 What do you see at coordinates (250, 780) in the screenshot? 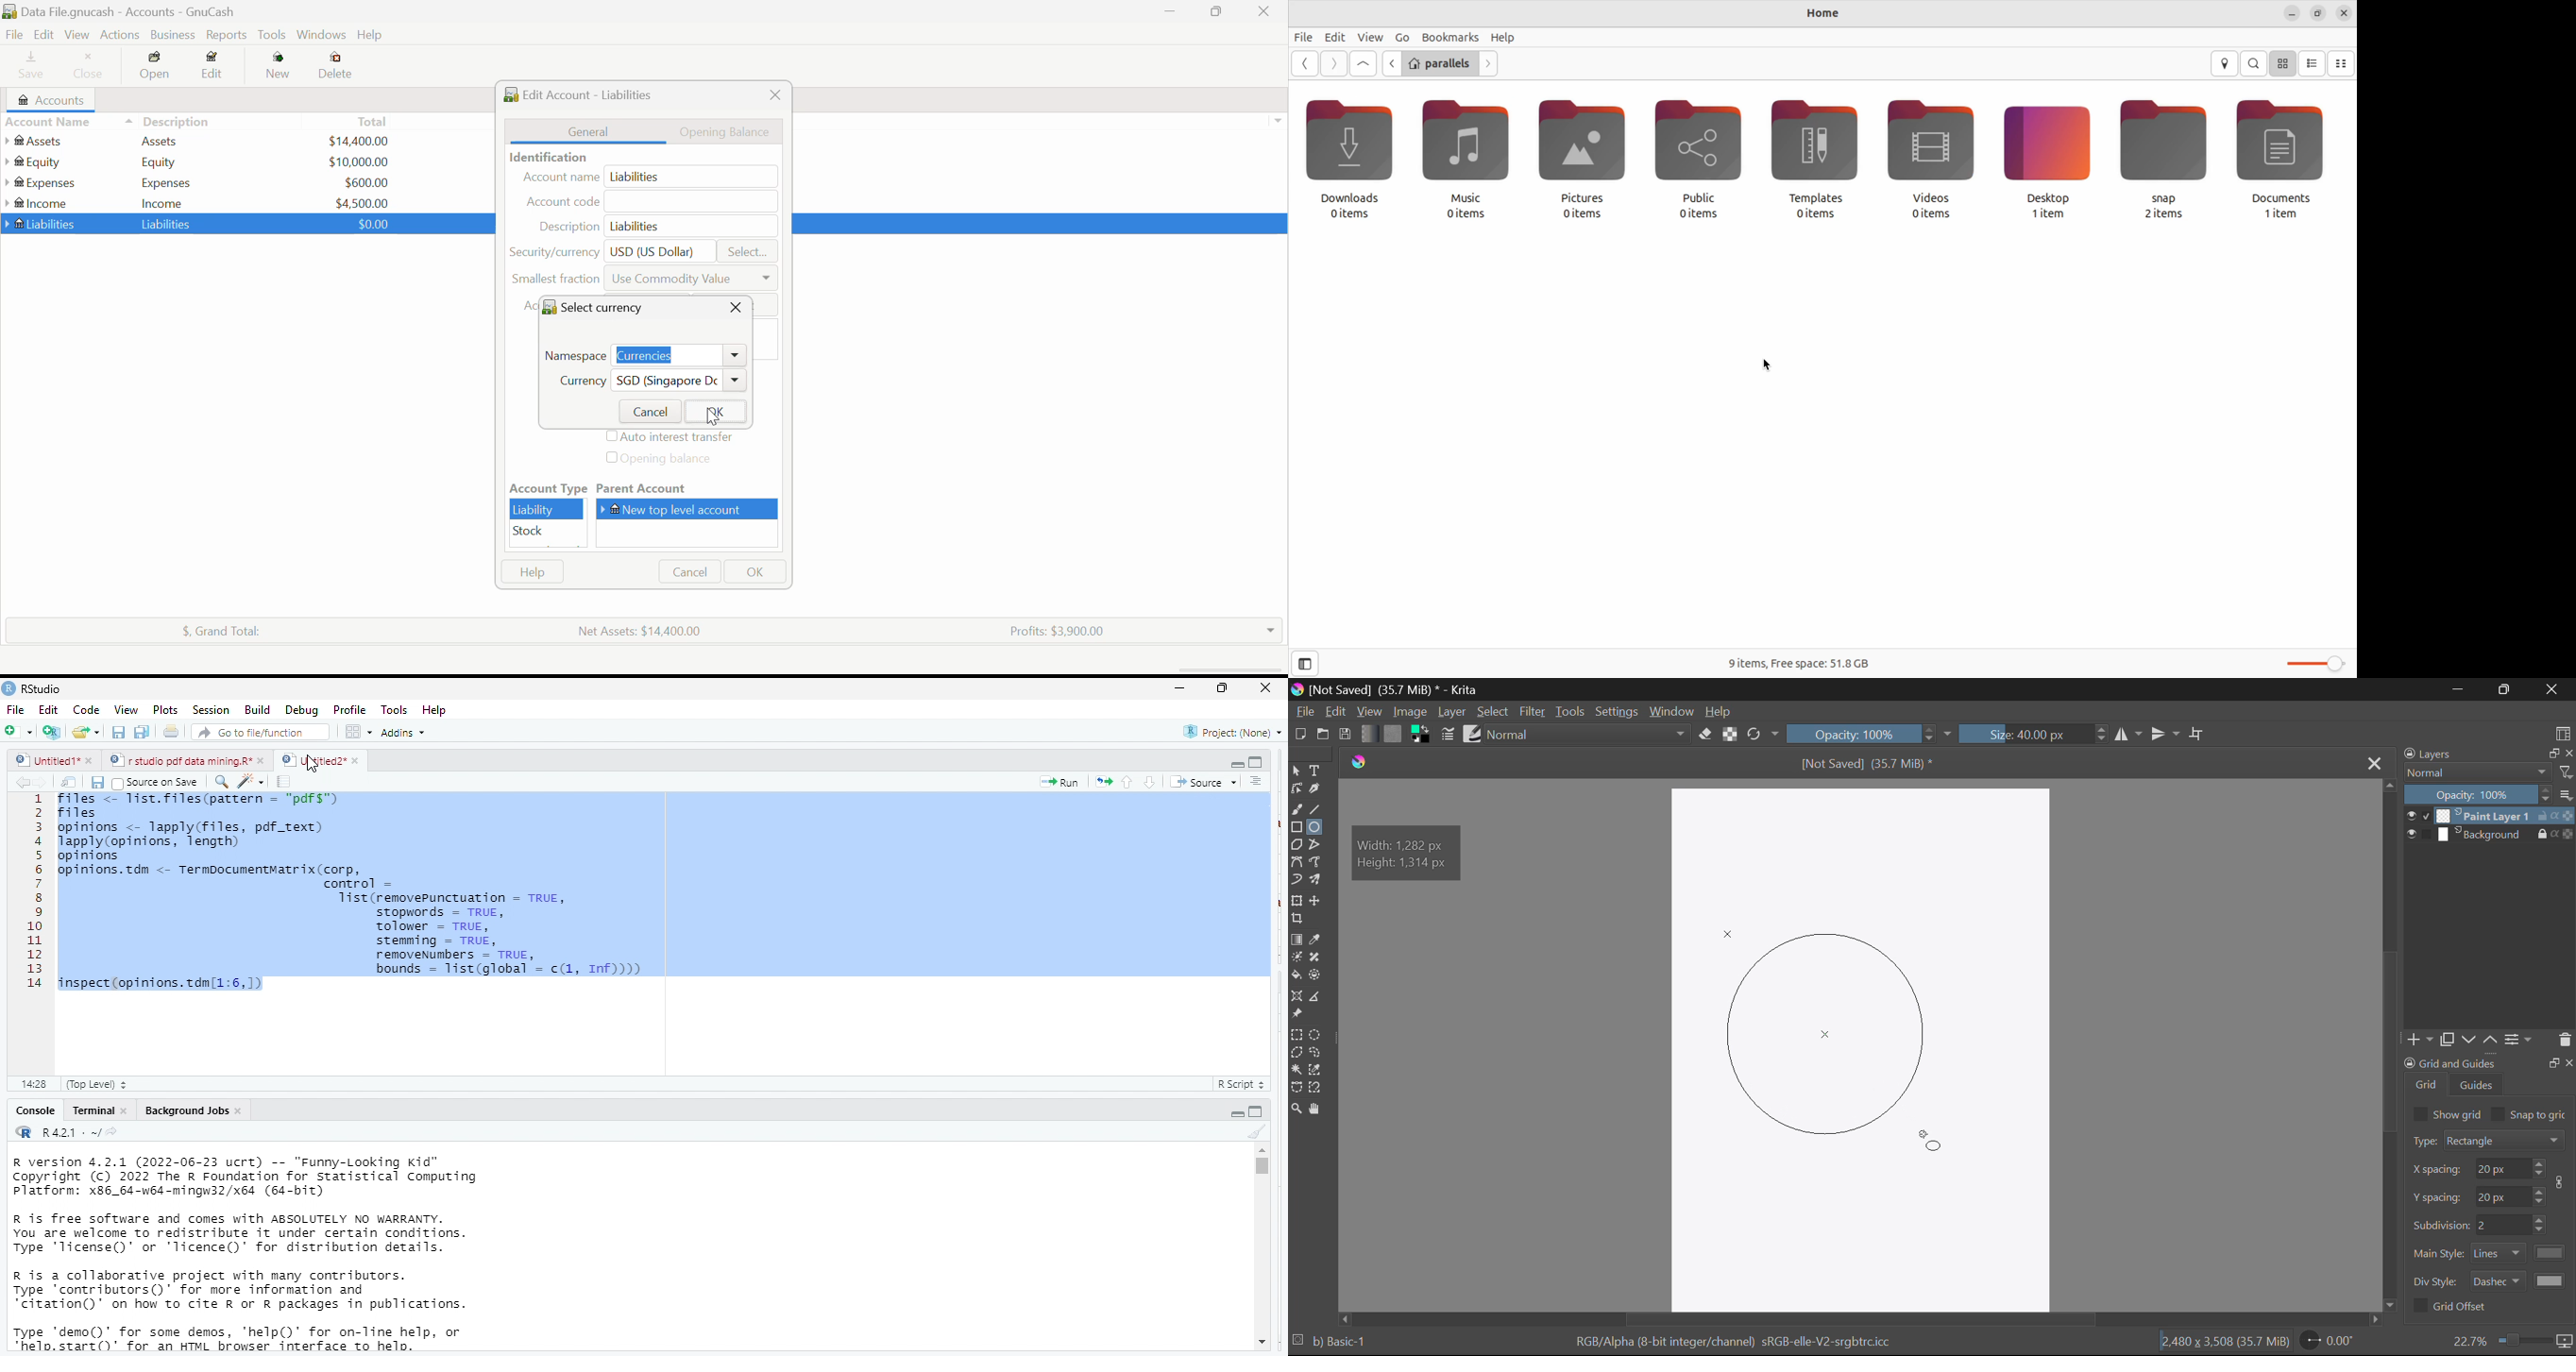
I see `code tools` at bounding box center [250, 780].